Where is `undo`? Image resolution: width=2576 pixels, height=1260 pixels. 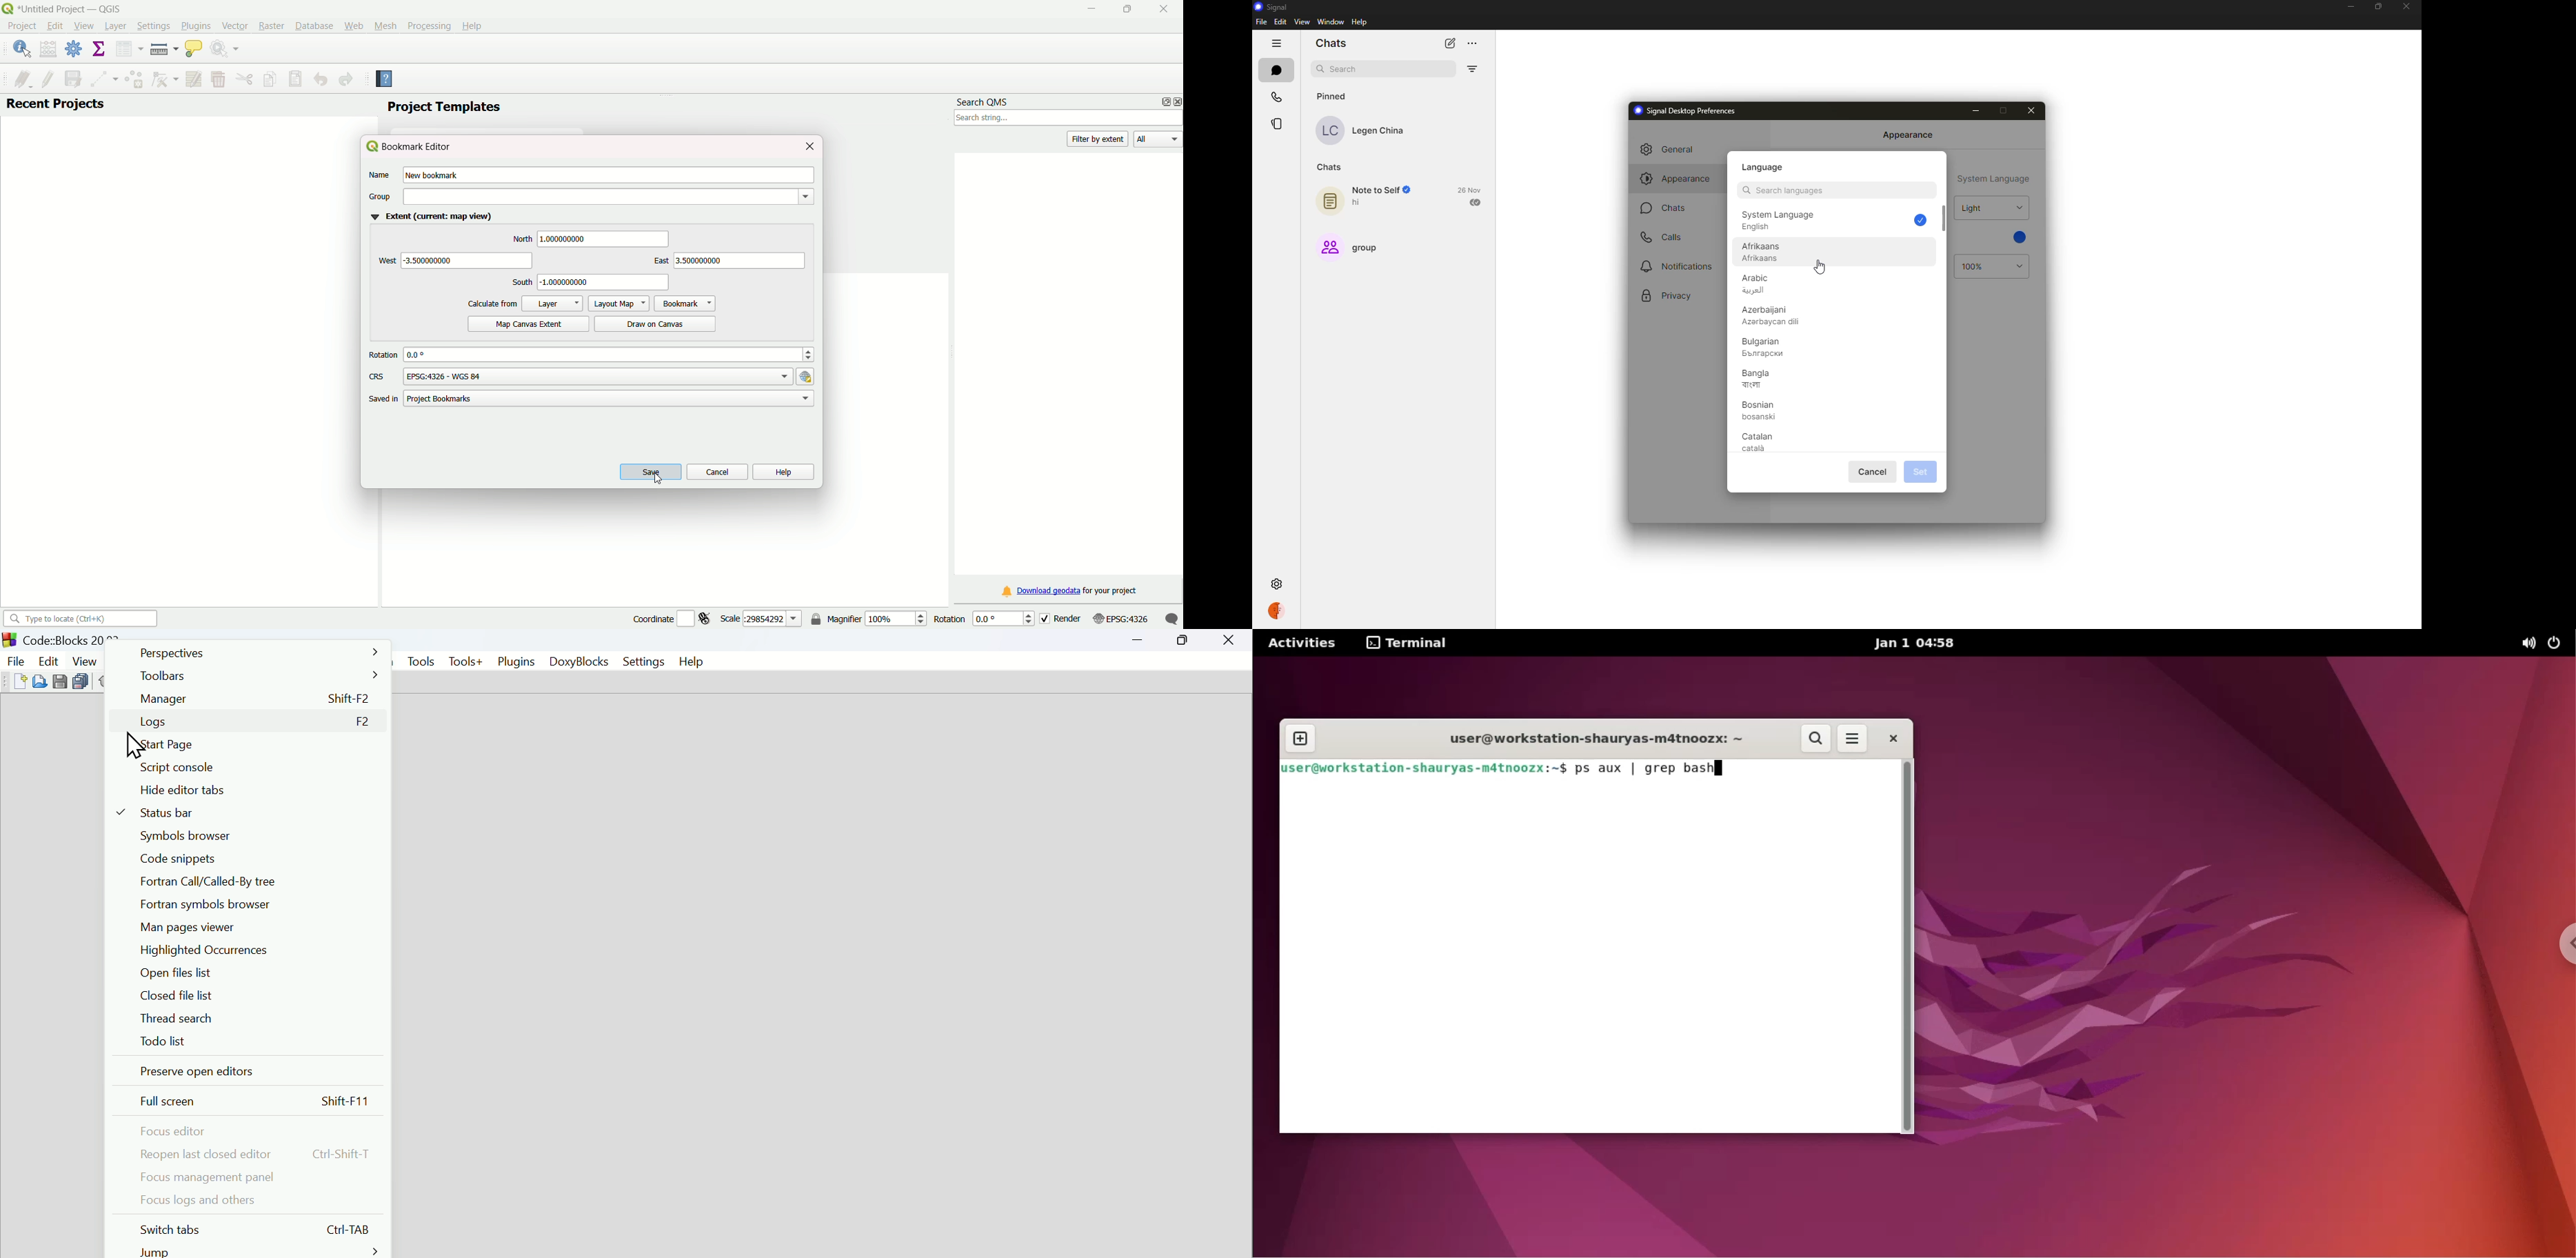
undo is located at coordinates (321, 80).